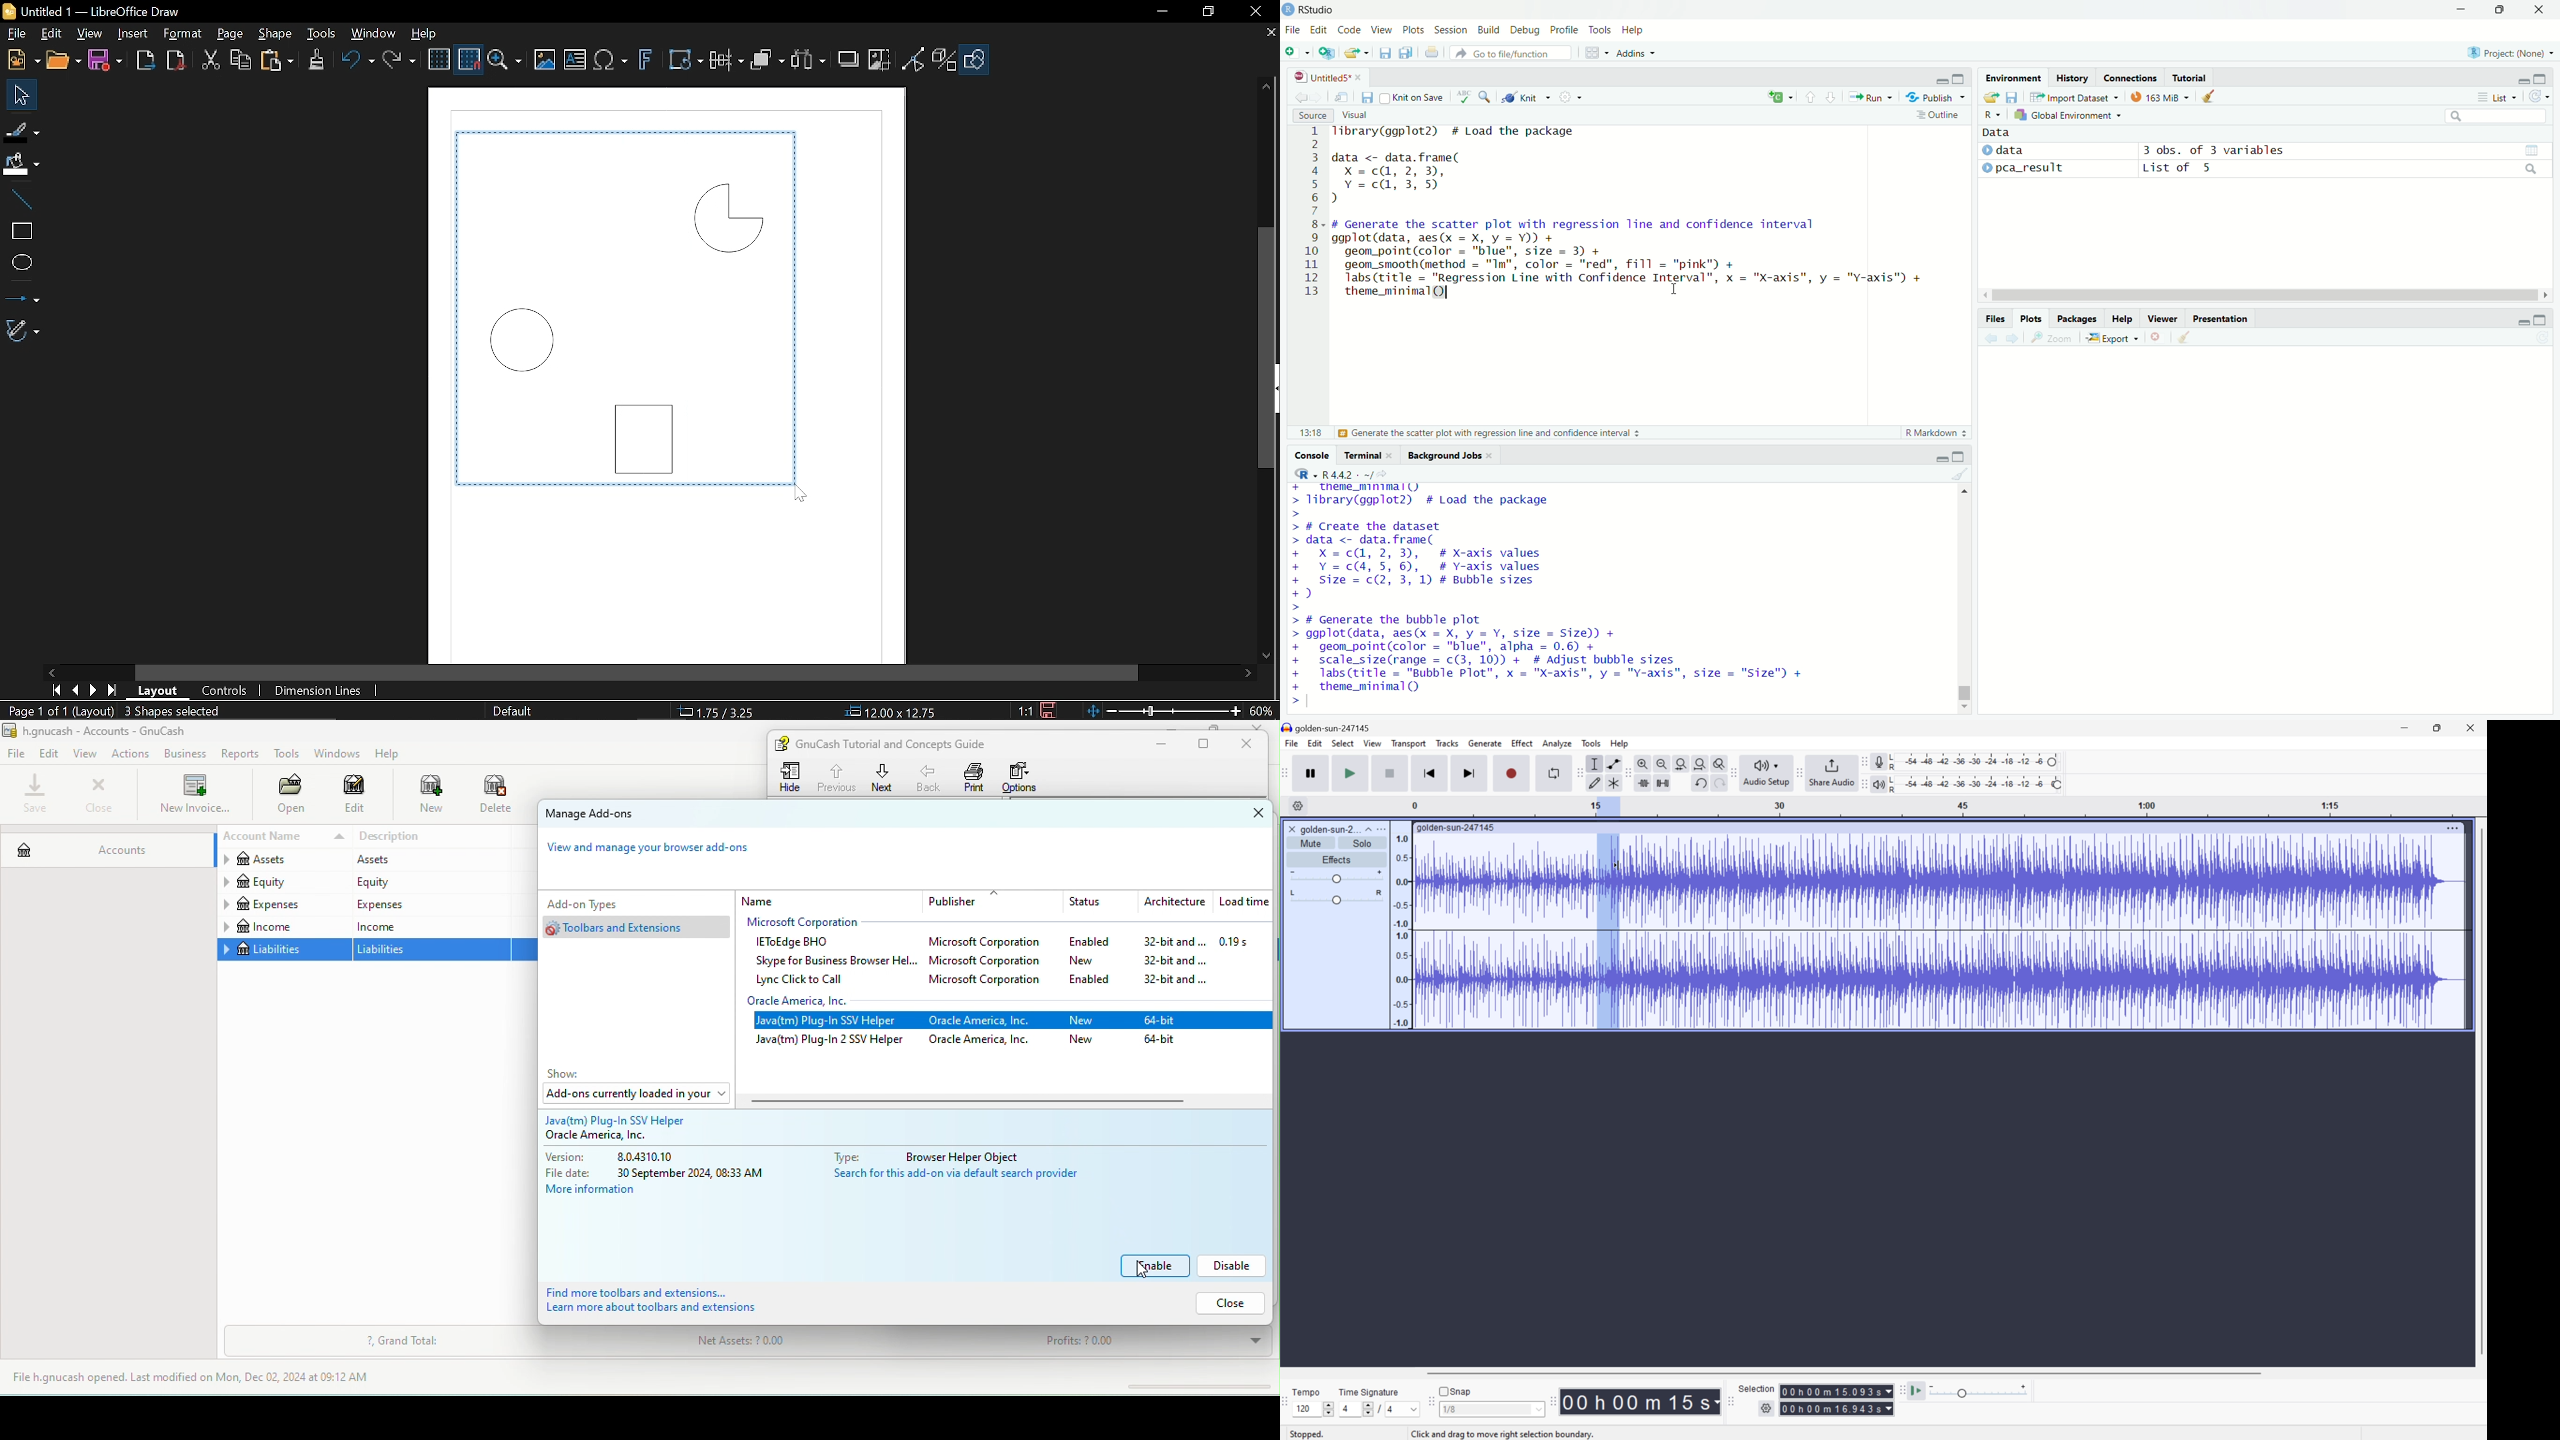 This screenshot has width=2576, height=1456. I want to click on expand, so click(2540, 78).